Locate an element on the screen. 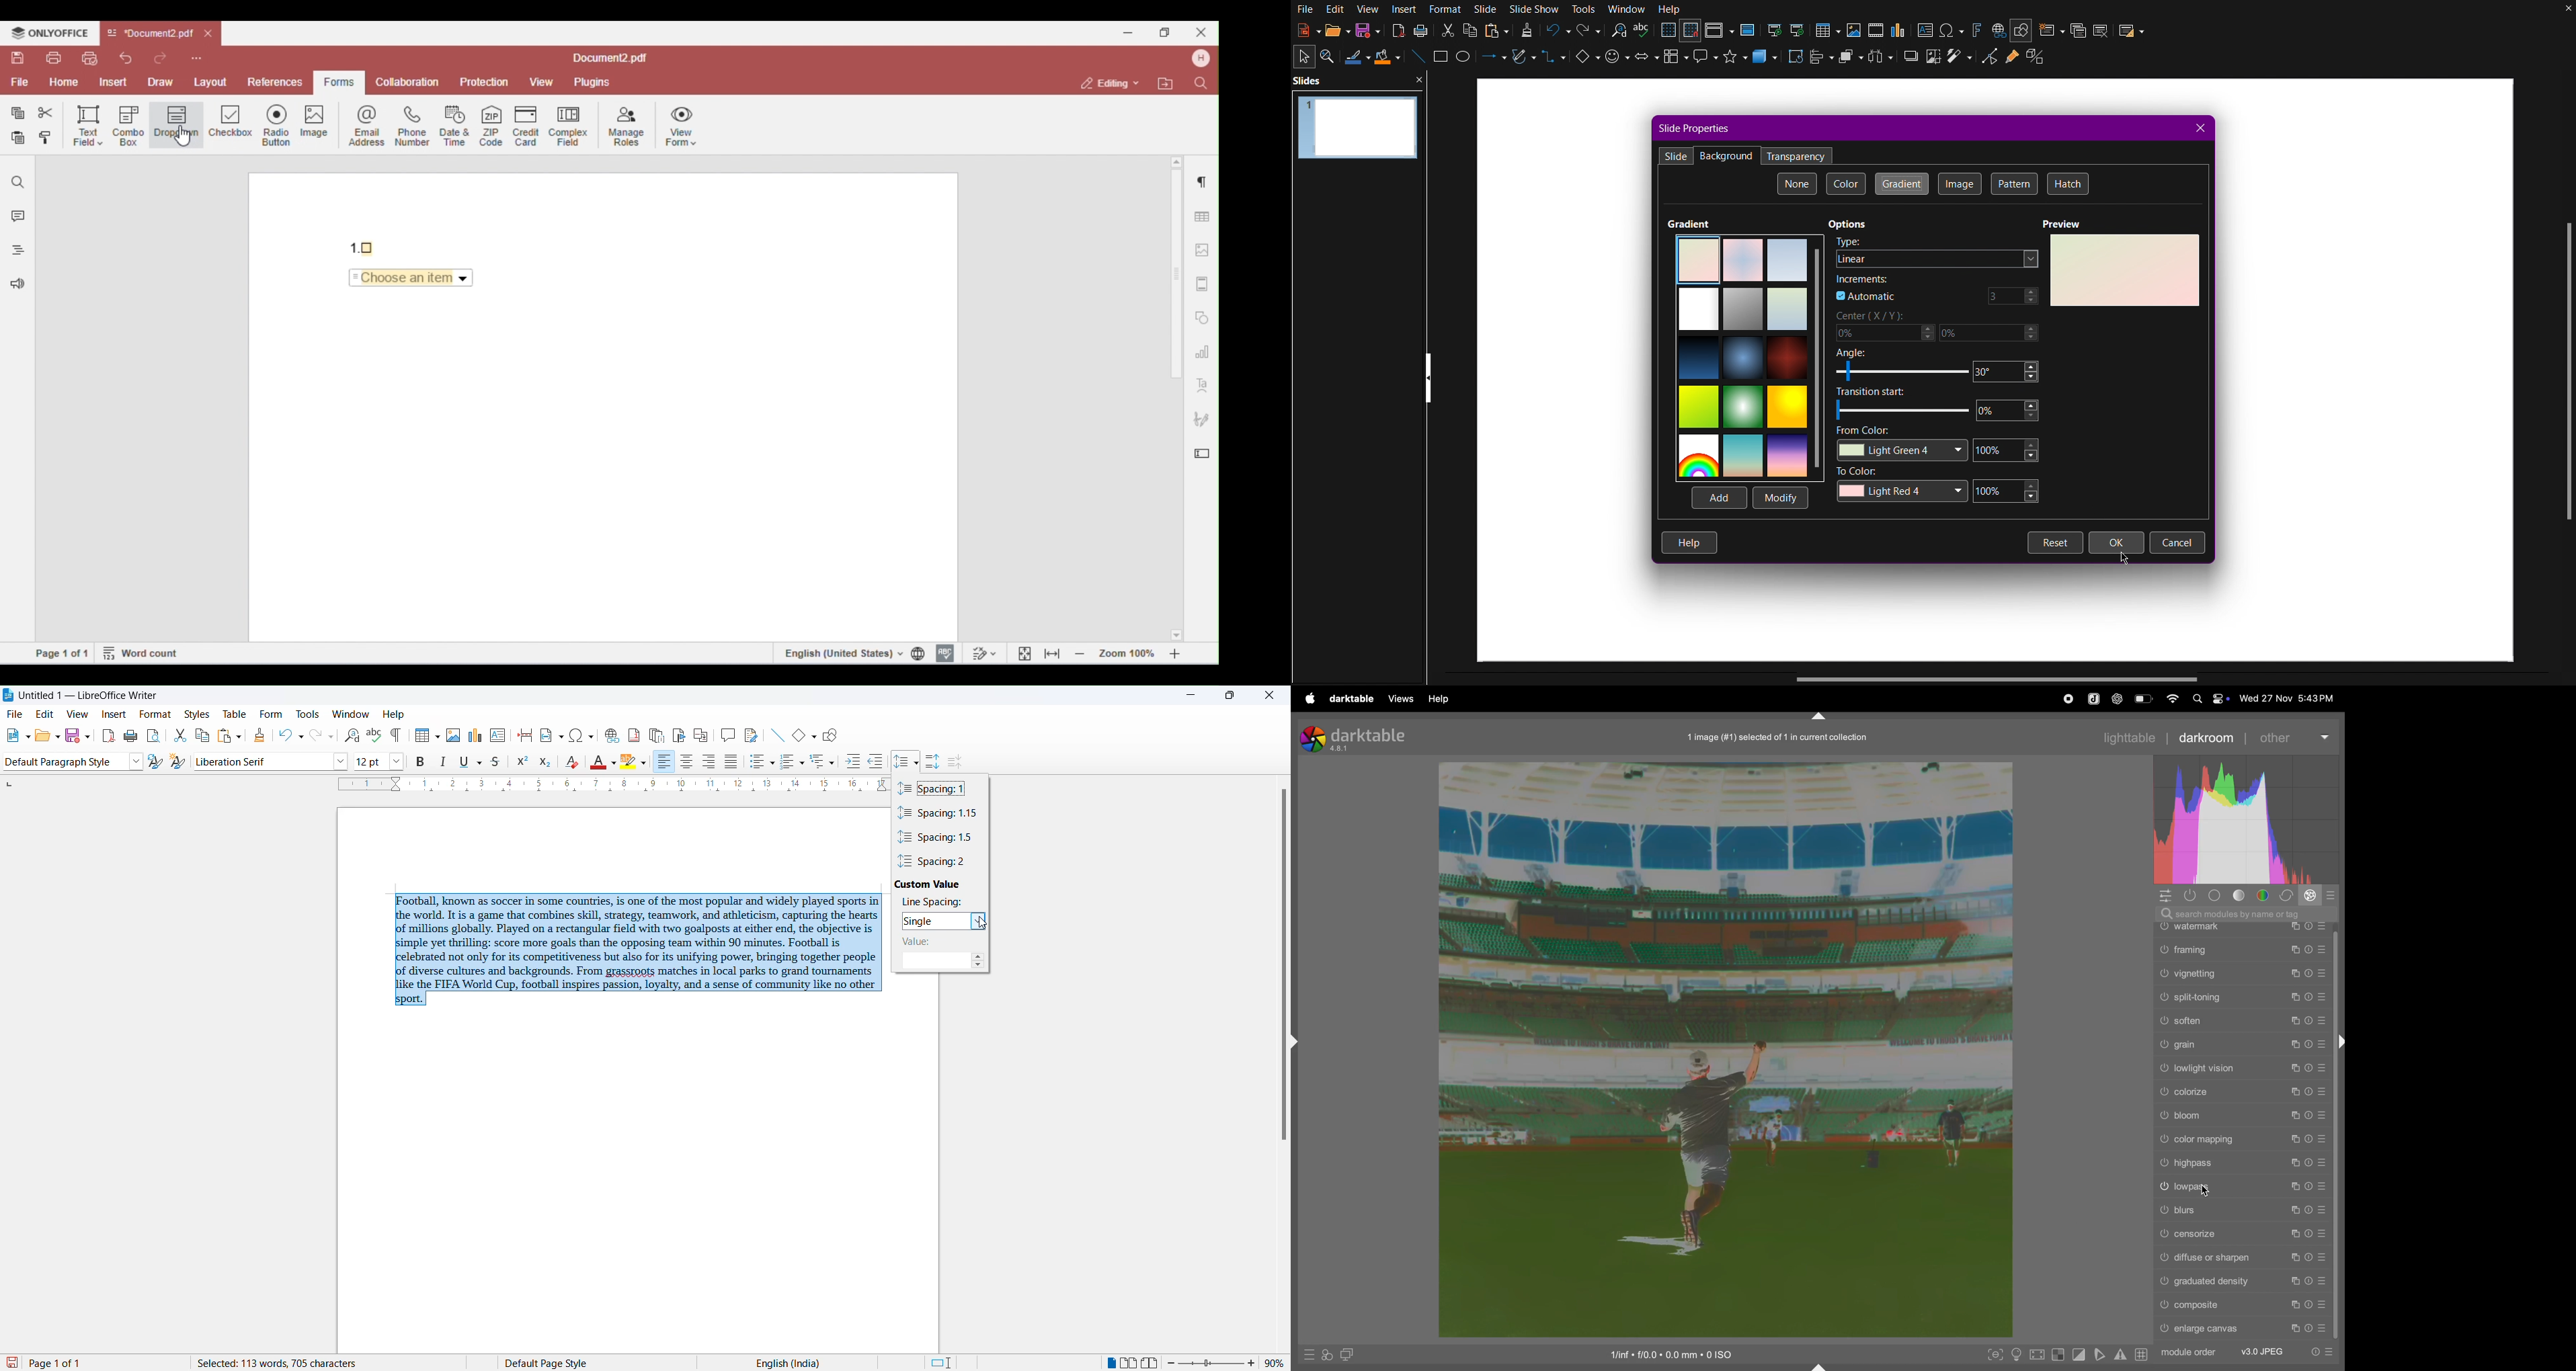 The width and height of the screenshot is (2576, 1372). Flowcharts is located at coordinates (1676, 62).